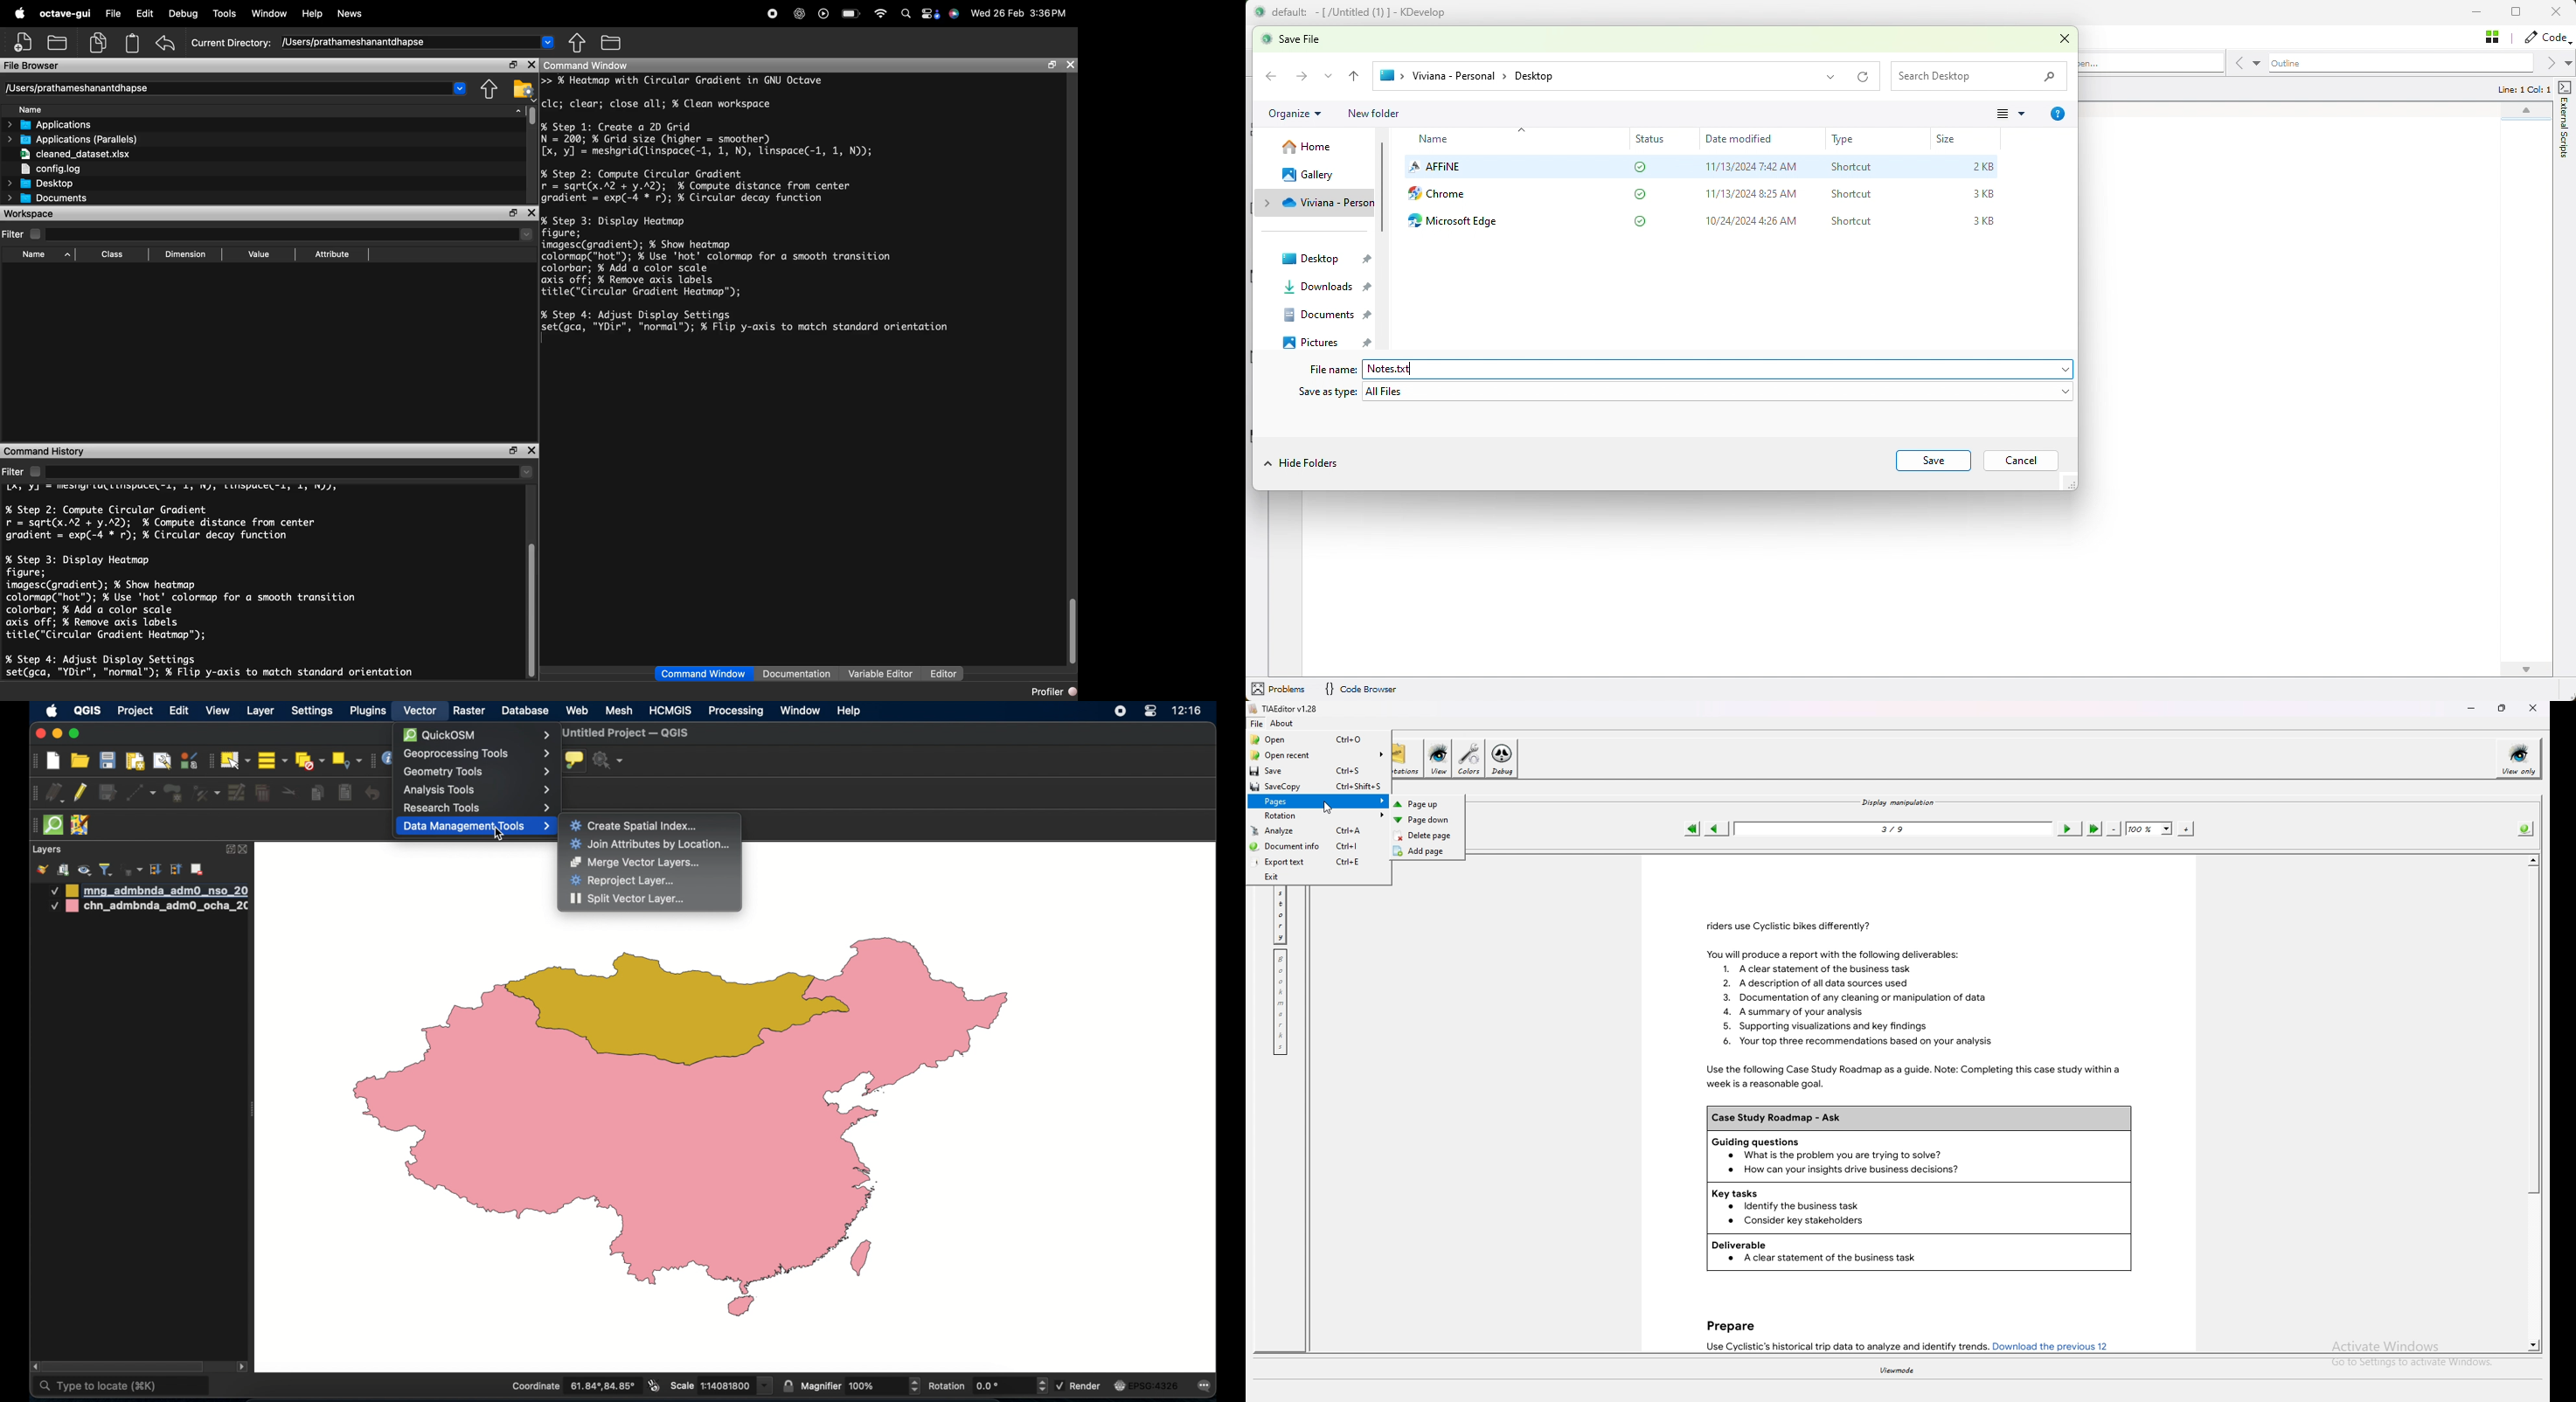  What do you see at coordinates (1386, 392) in the screenshot?
I see `All Files` at bounding box center [1386, 392].